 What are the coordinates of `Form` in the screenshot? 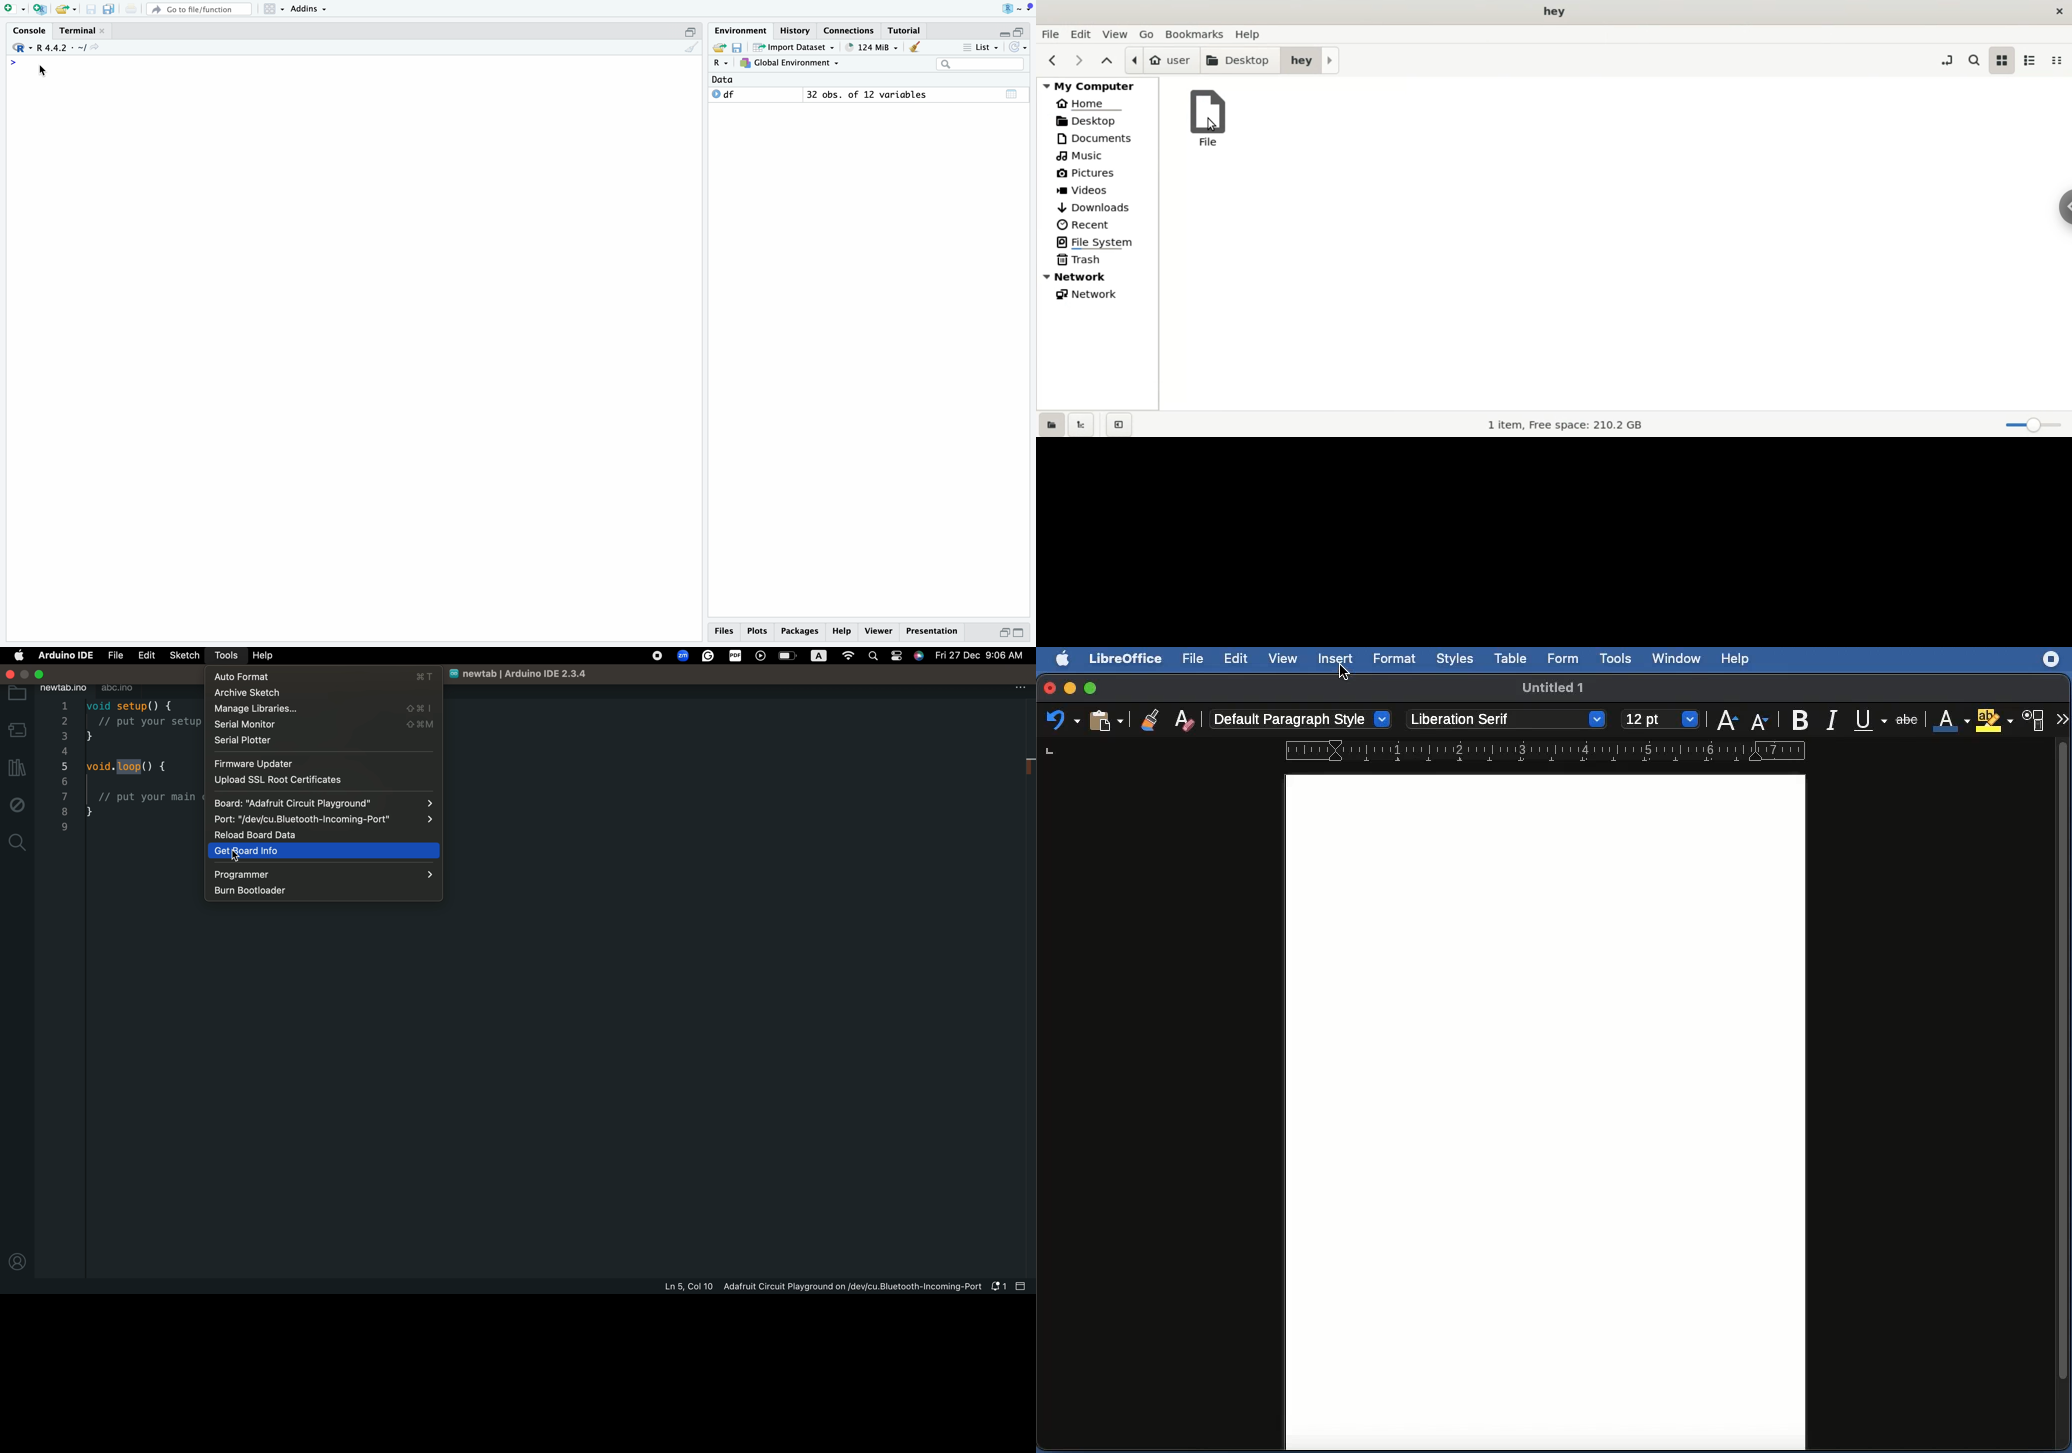 It's located at (1566, 660).